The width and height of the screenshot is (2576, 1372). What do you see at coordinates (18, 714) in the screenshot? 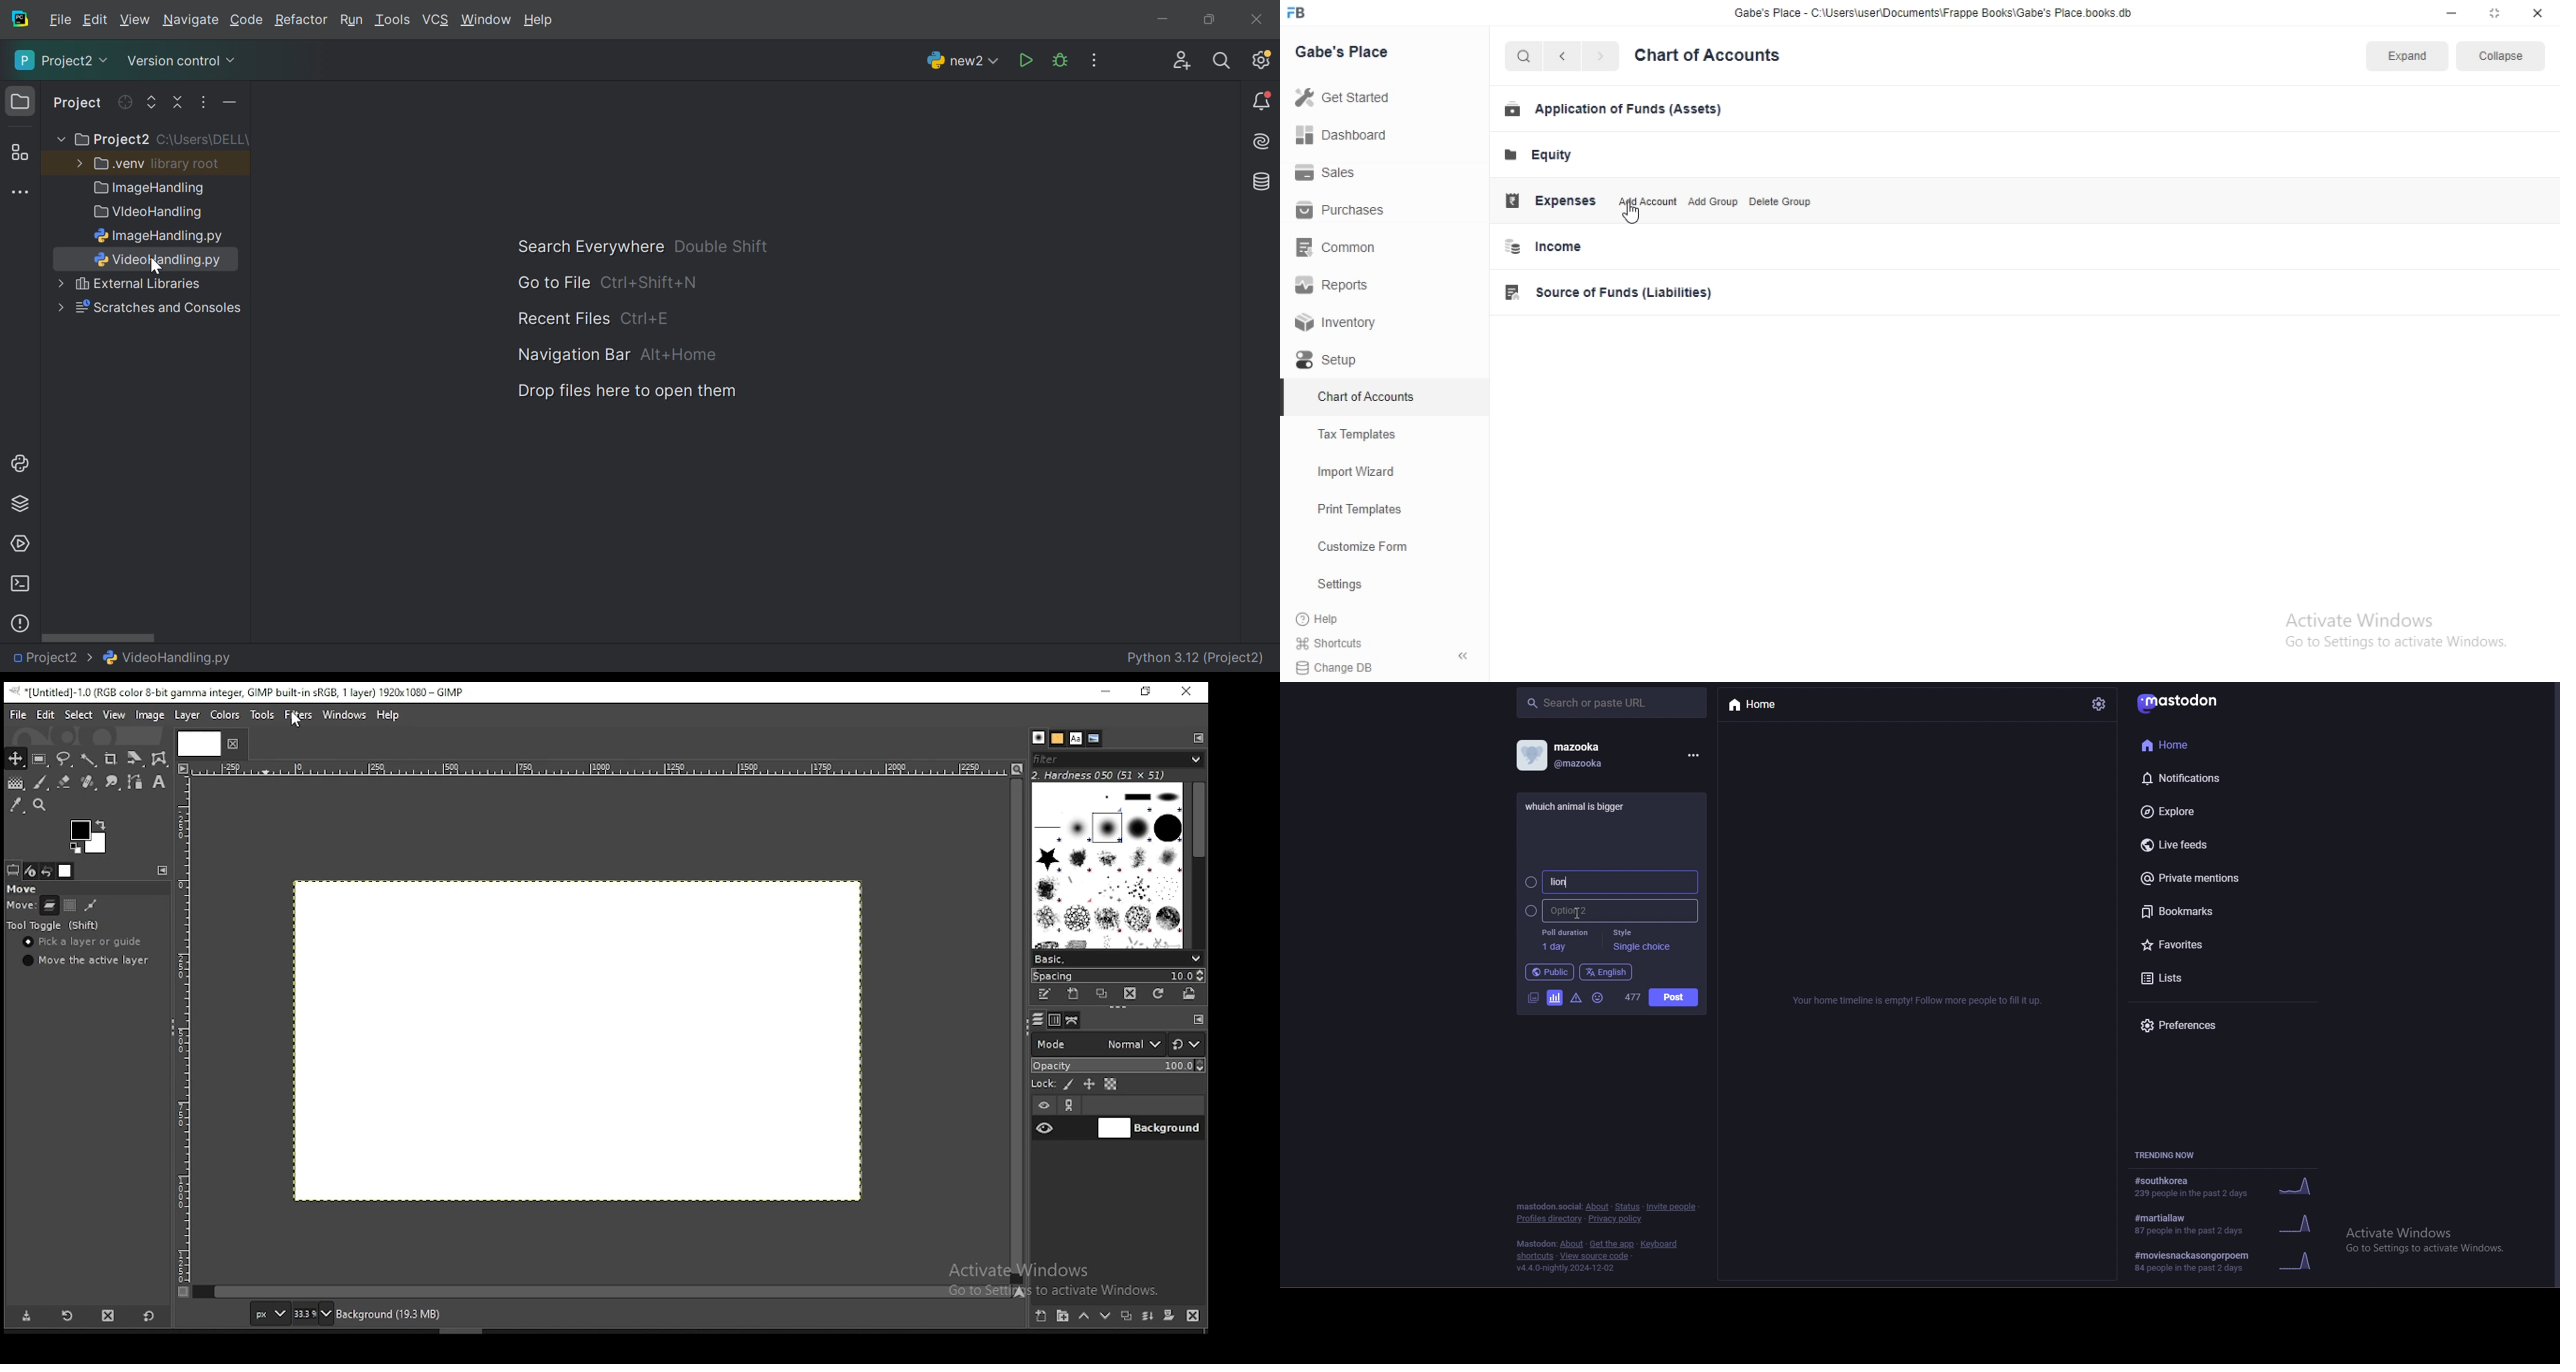
I see `file` at bounding box center [18, 714].